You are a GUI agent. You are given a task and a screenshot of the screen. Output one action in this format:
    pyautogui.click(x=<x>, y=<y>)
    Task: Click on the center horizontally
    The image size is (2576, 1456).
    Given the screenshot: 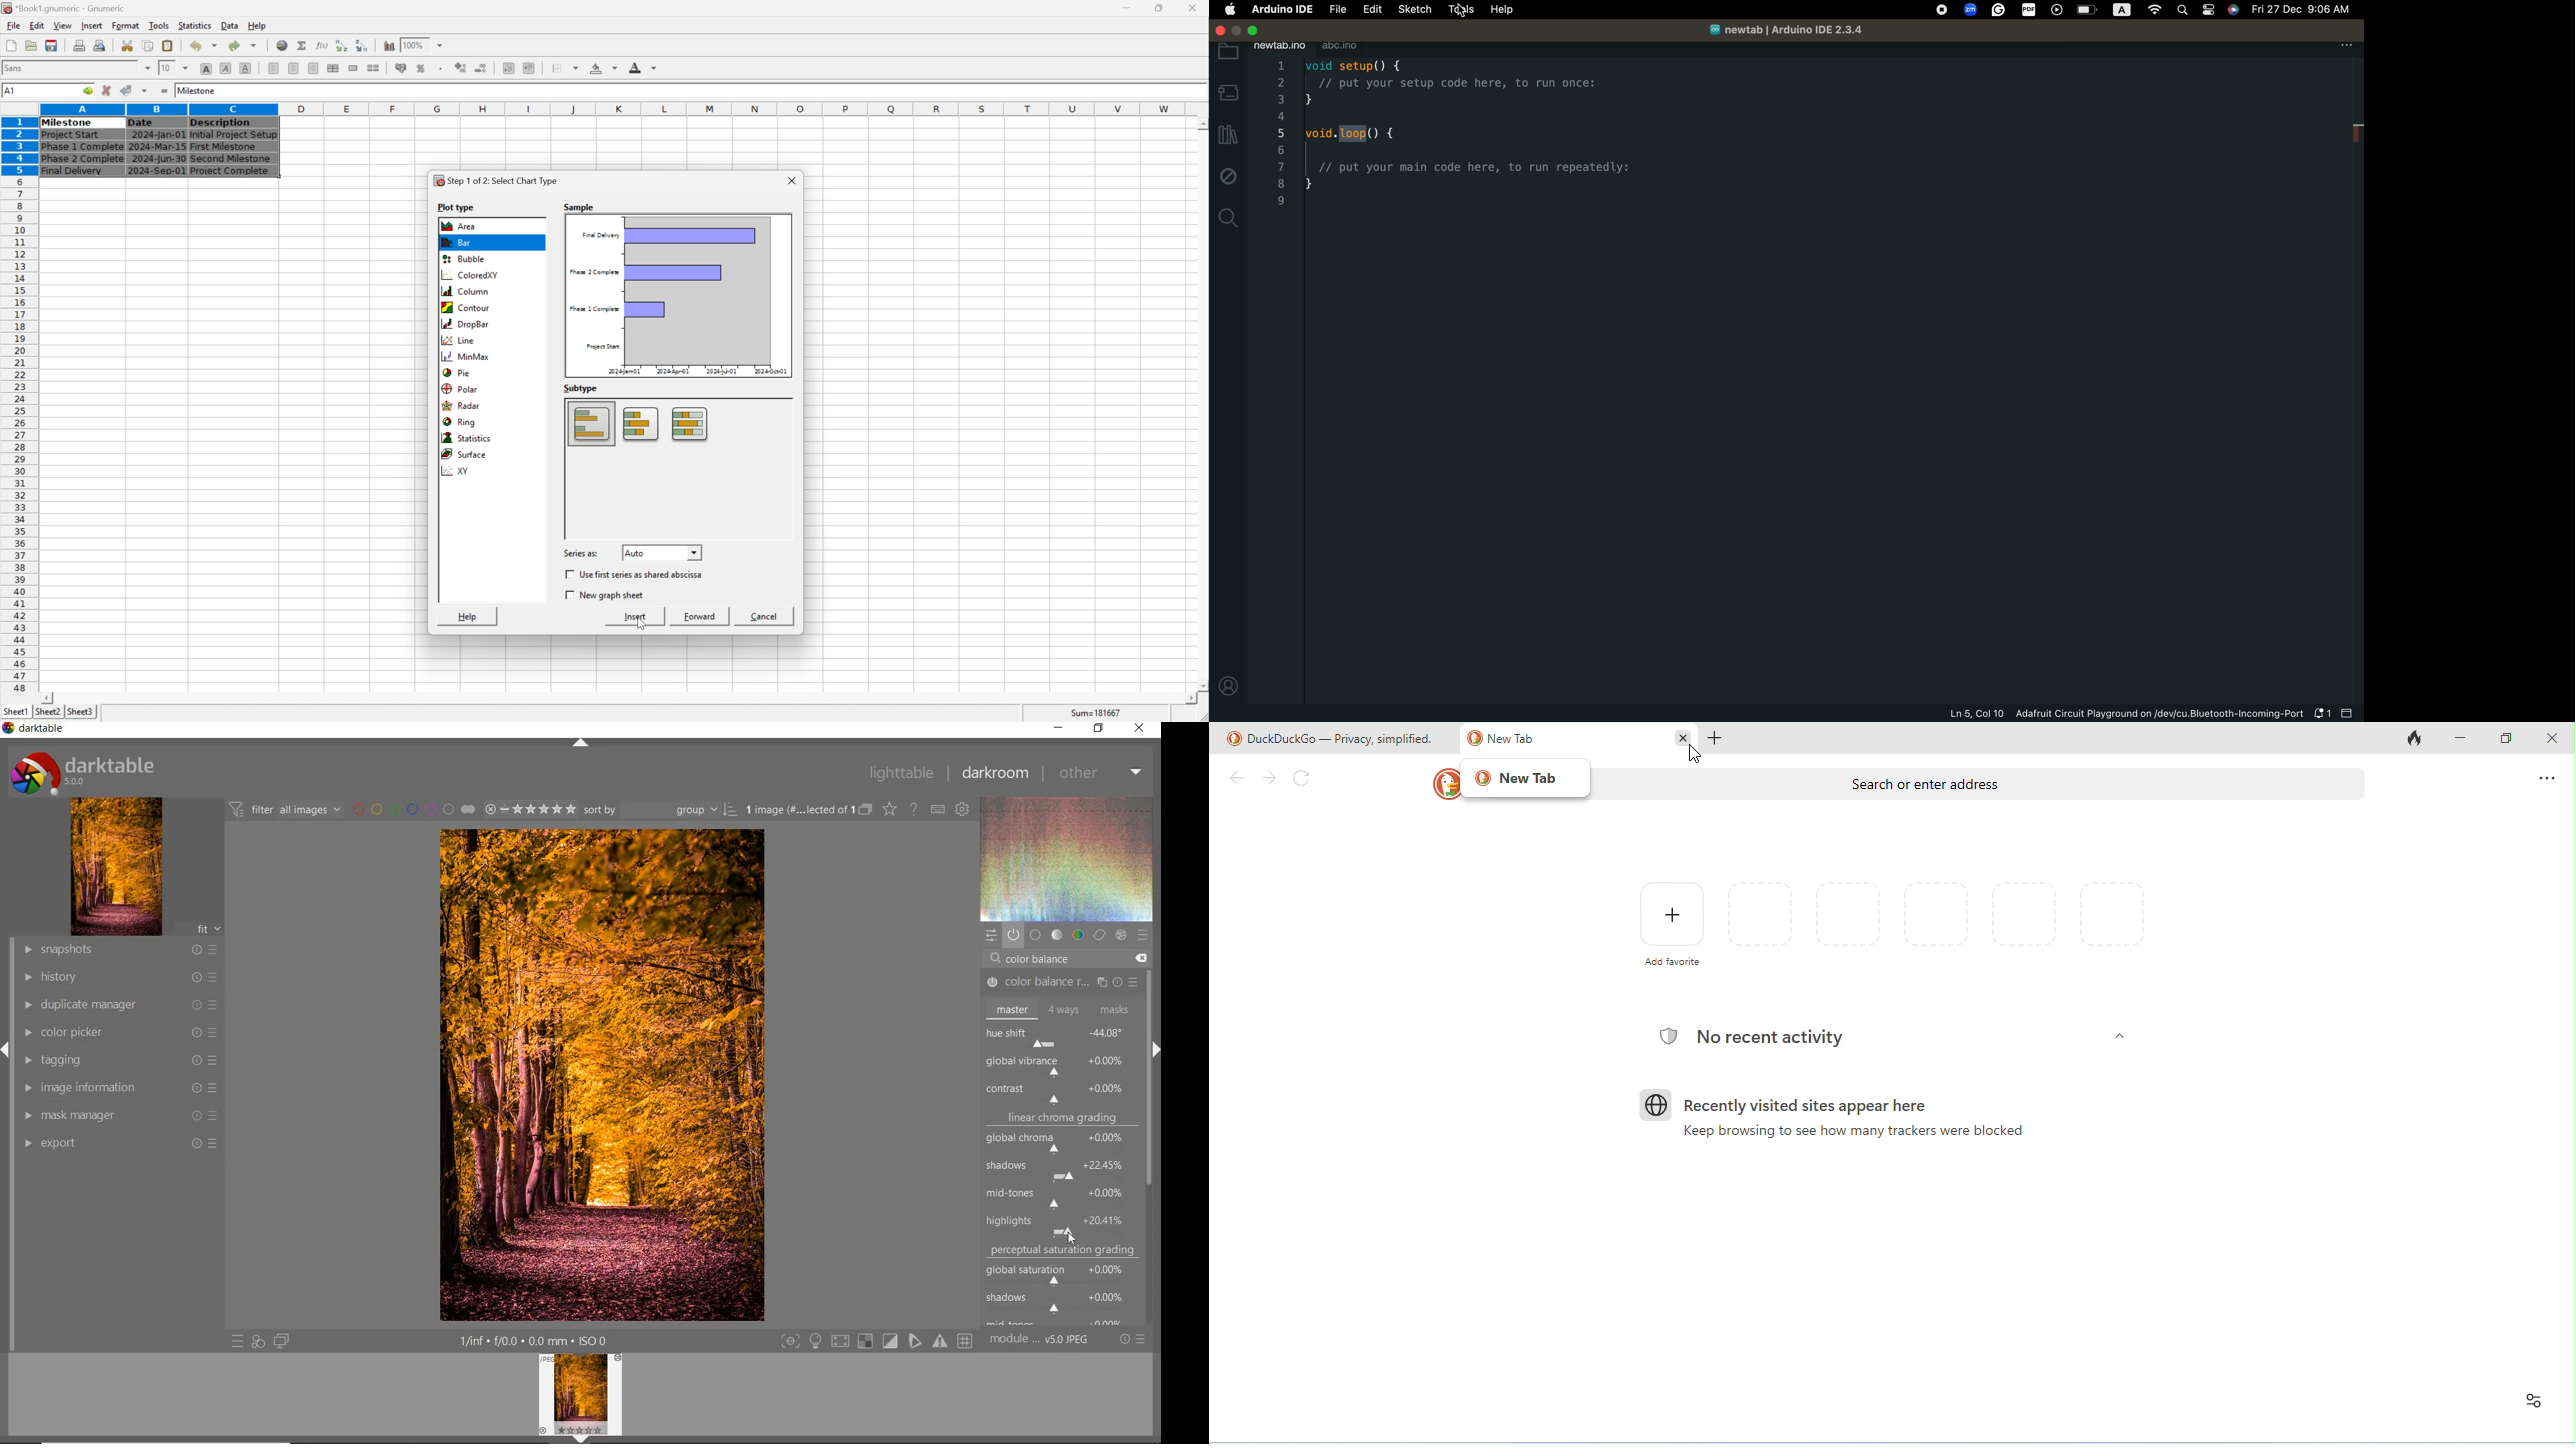 What is the action you would take?
    pyautogui.click(x=292, y=69)
    